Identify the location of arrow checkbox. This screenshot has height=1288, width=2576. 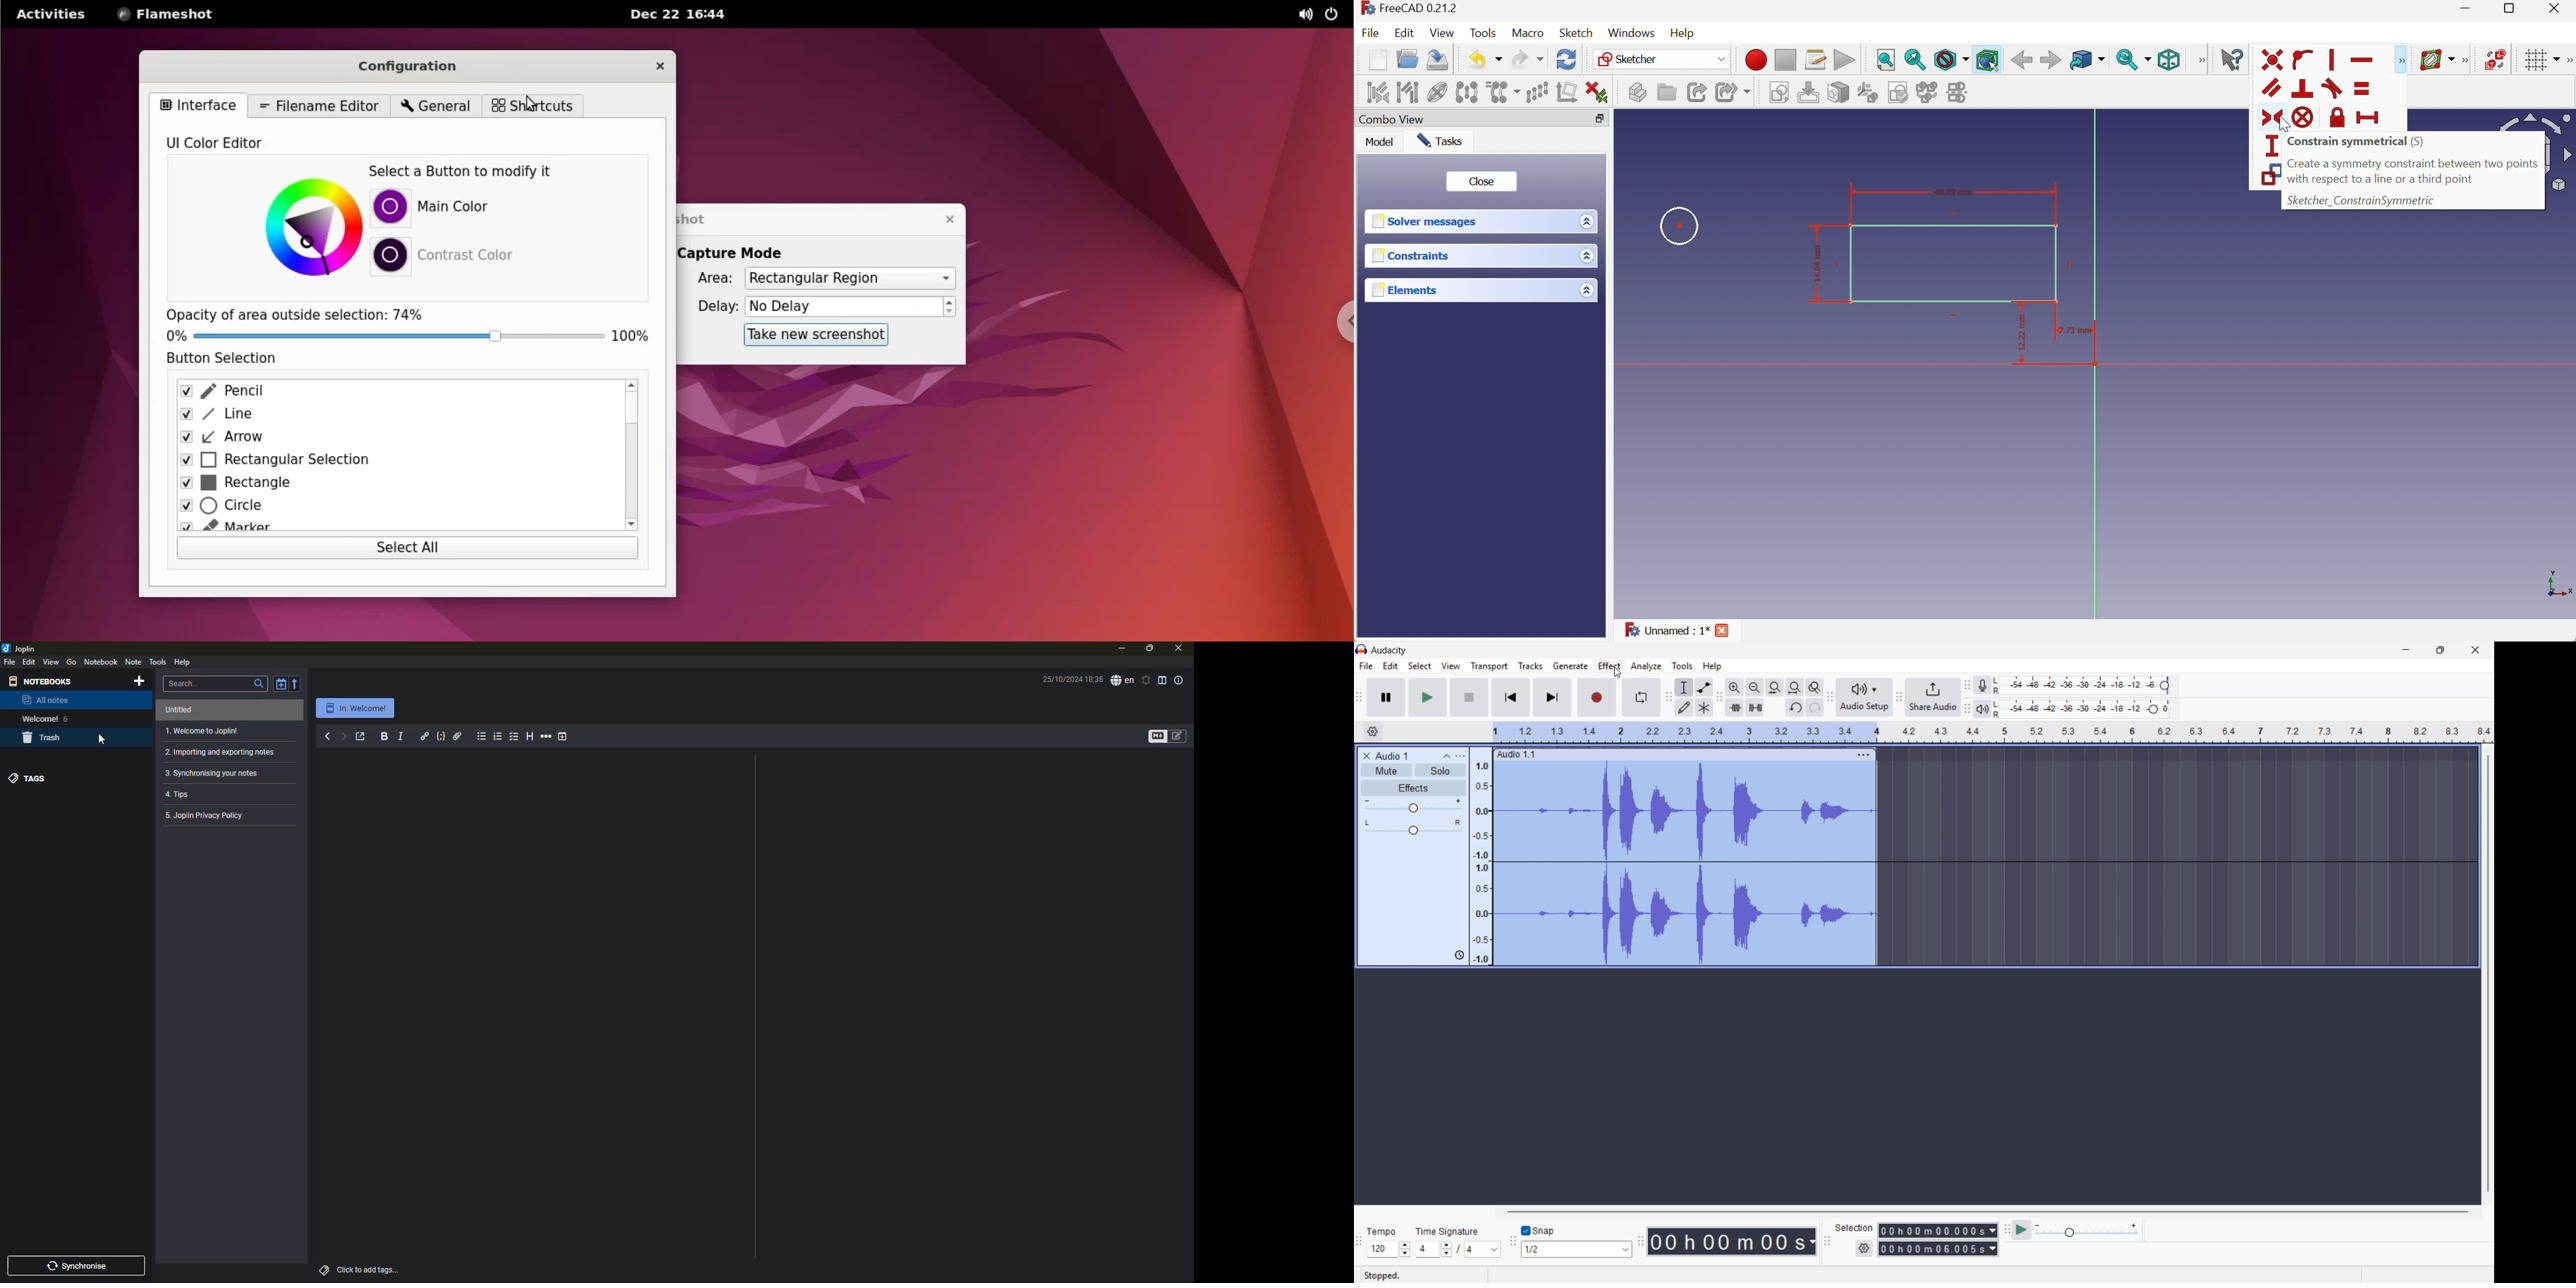
(396, 438).